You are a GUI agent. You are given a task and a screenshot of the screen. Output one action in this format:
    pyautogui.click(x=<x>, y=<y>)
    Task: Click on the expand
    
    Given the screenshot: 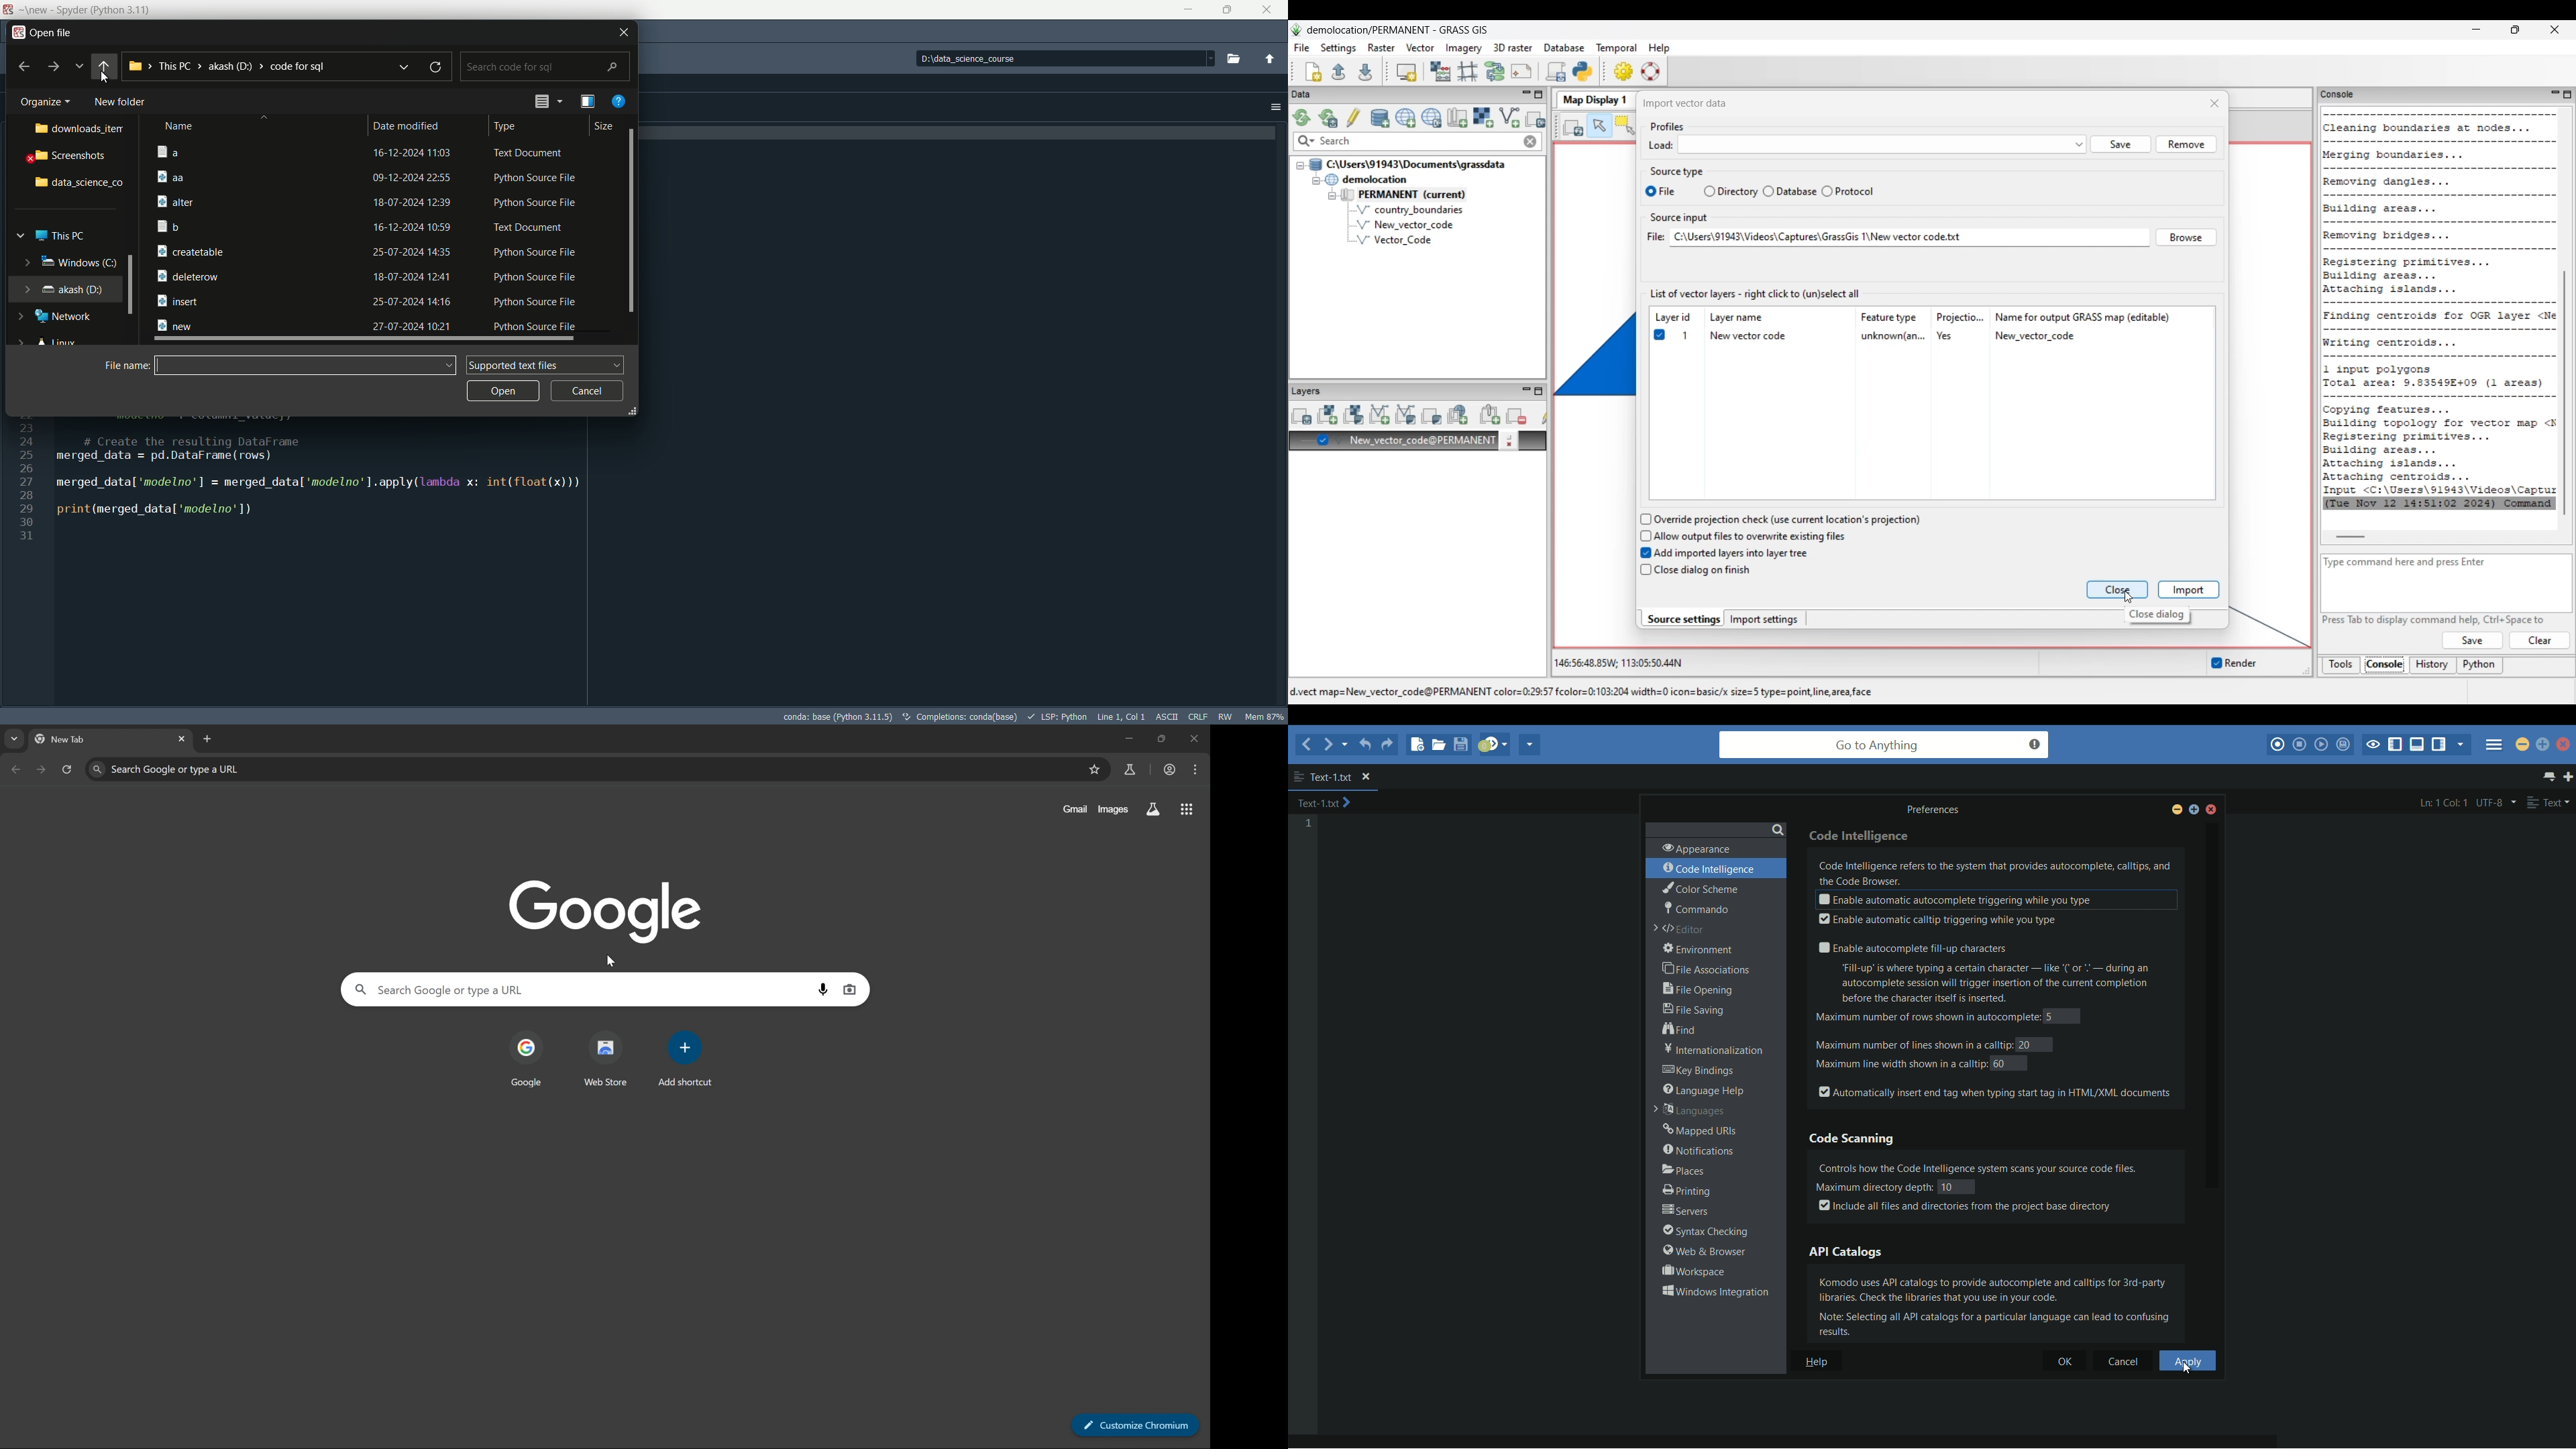 What is the action you would take?
    pyautogui.click(x=25, y=262)
    